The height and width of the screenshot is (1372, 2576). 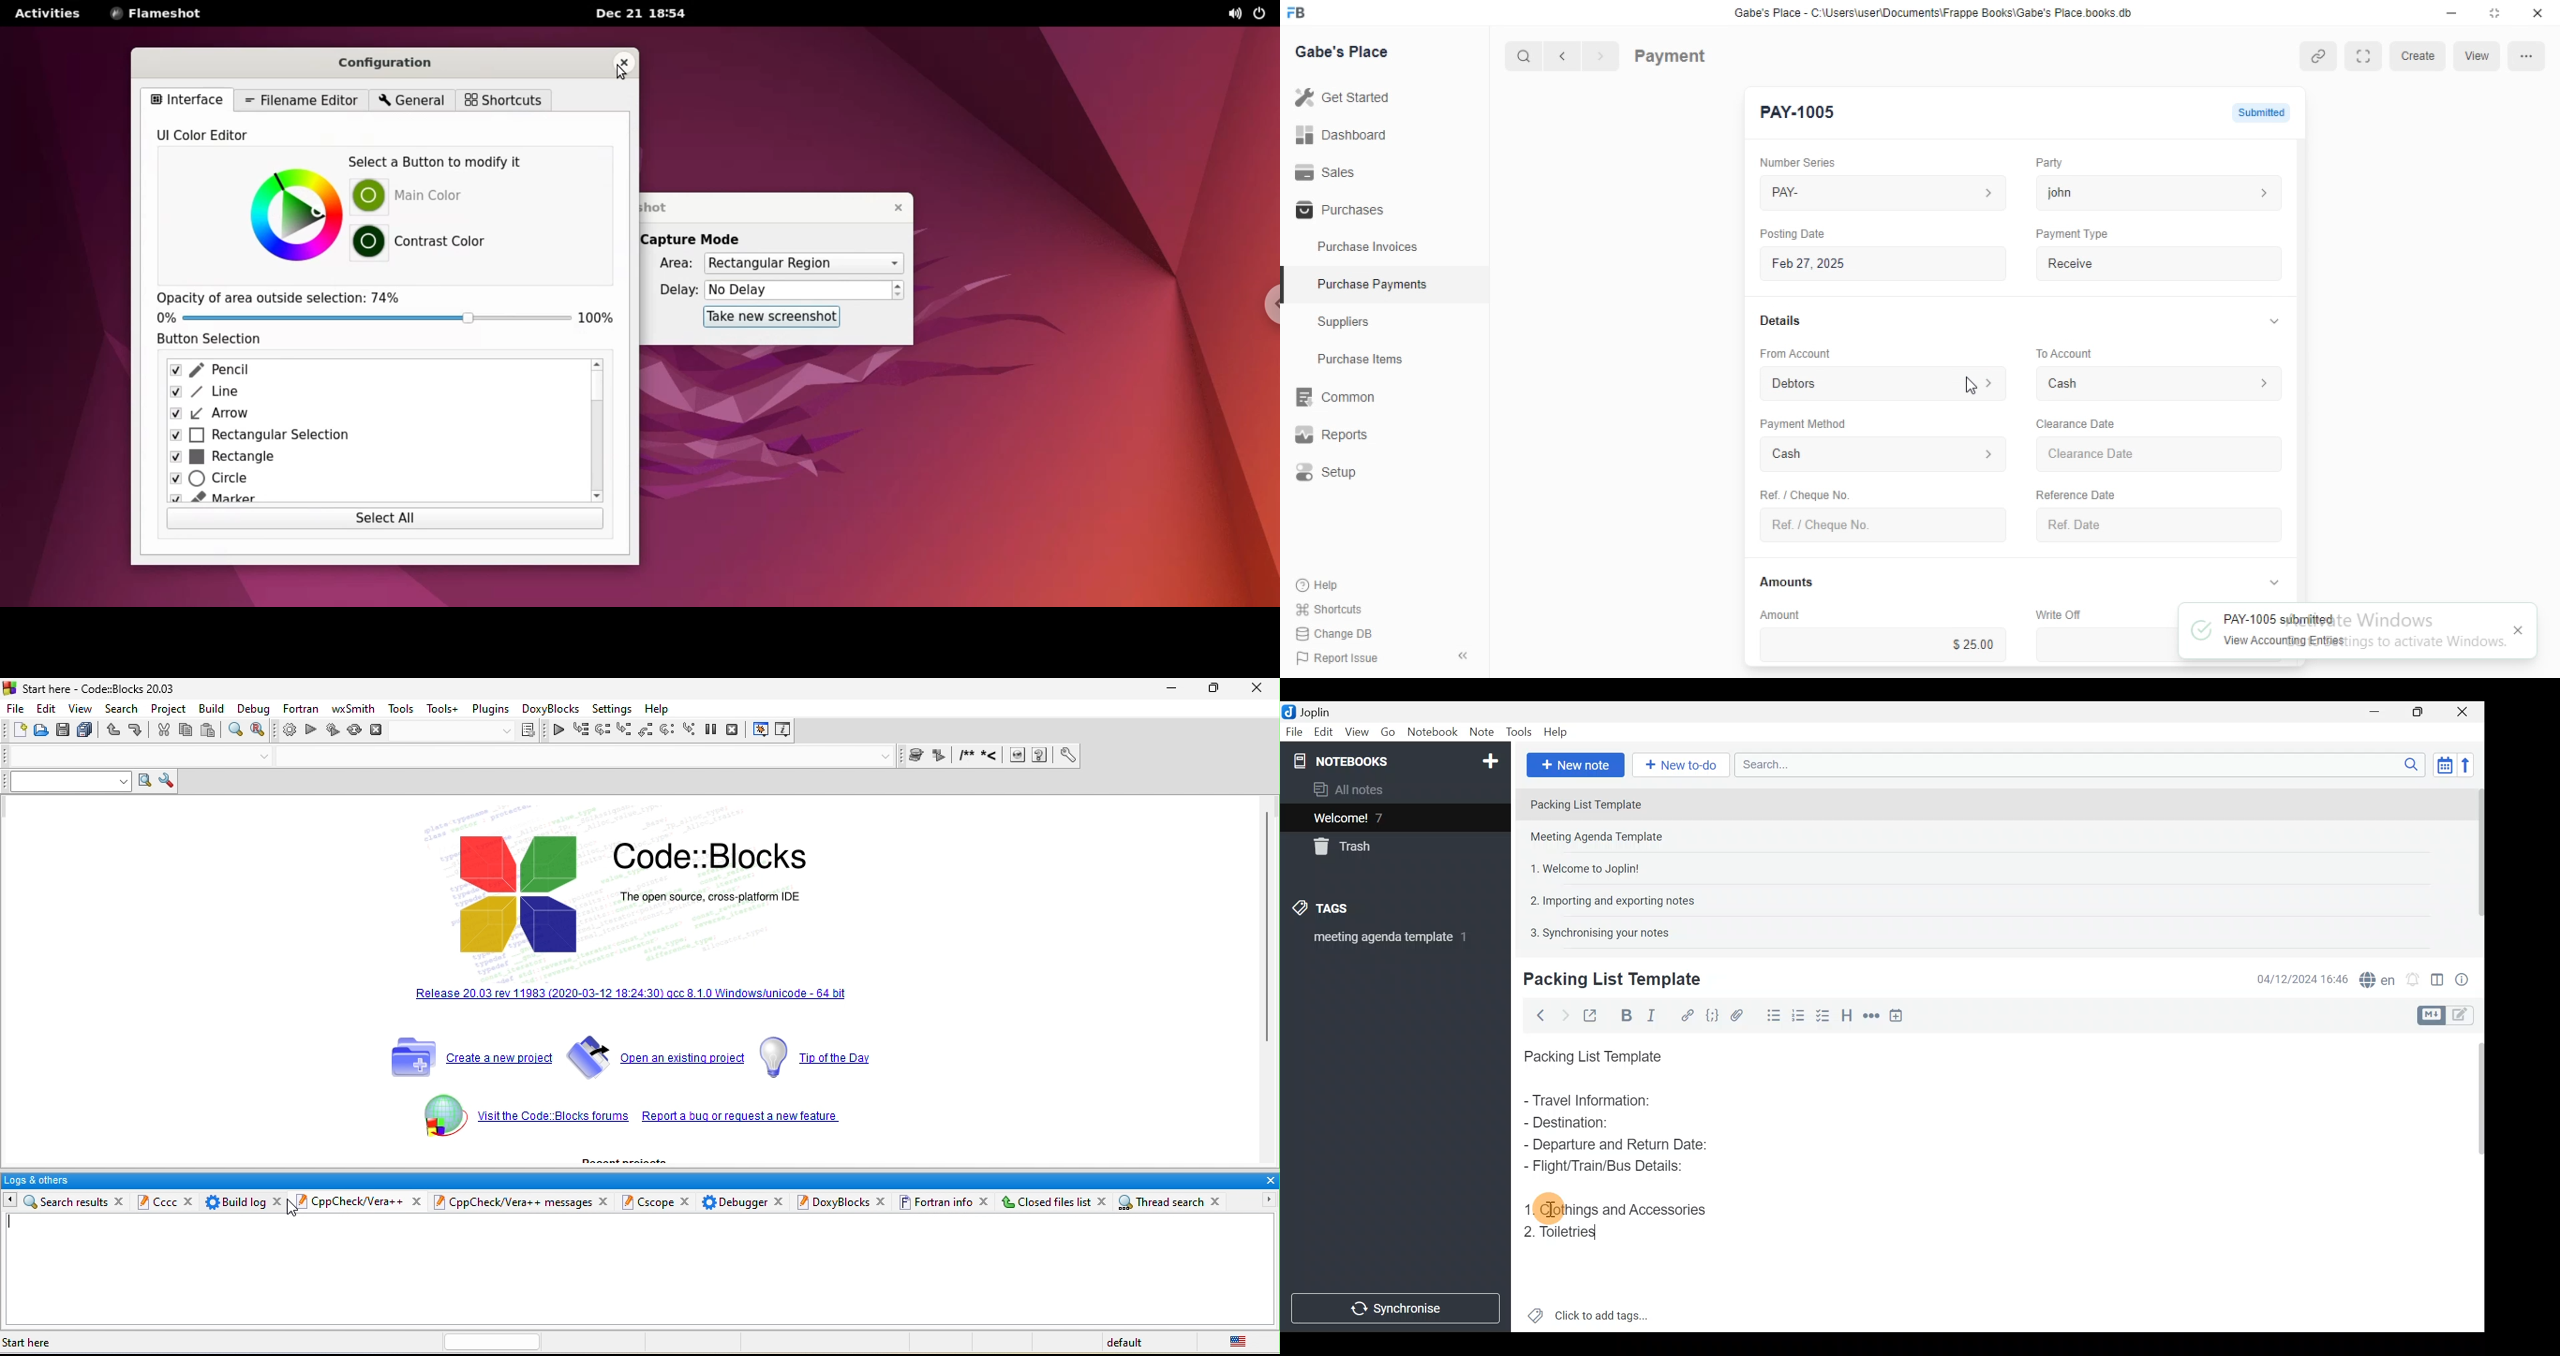 What do you see at coordinates (2070, 234) in the screenshot?
I see `Payment Type` at bounding box center [2070, 234].